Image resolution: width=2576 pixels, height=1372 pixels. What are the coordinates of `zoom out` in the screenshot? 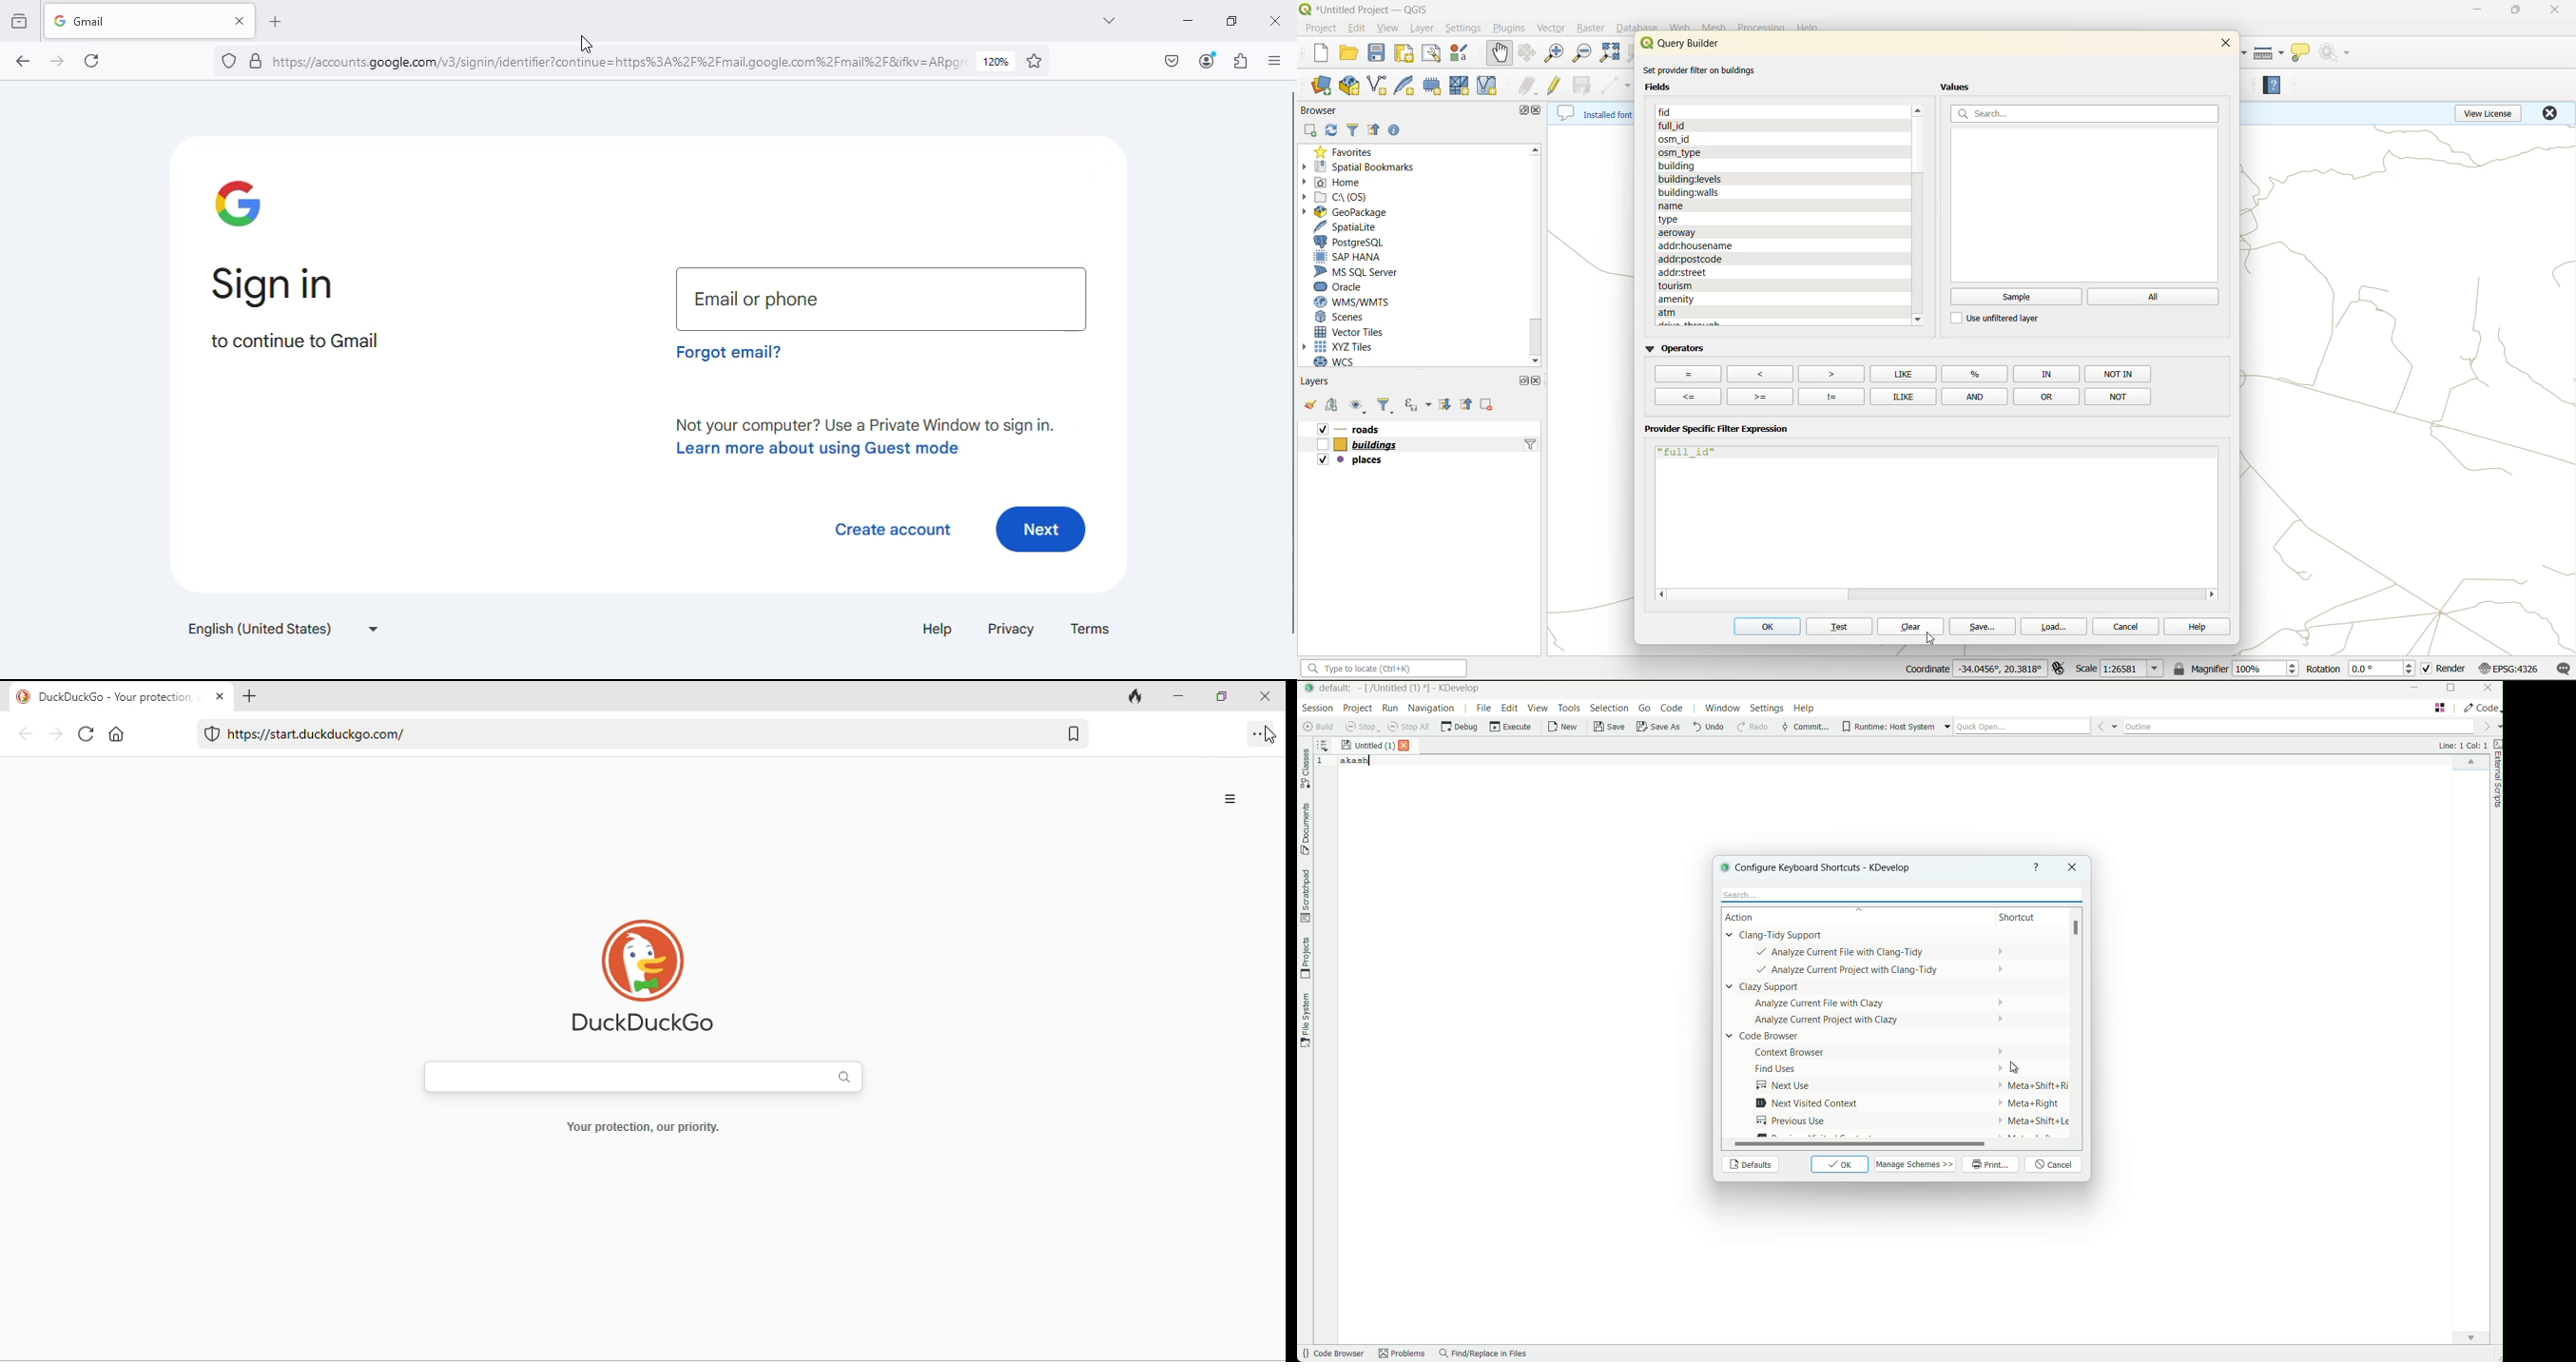 It's located at (1584, 57).